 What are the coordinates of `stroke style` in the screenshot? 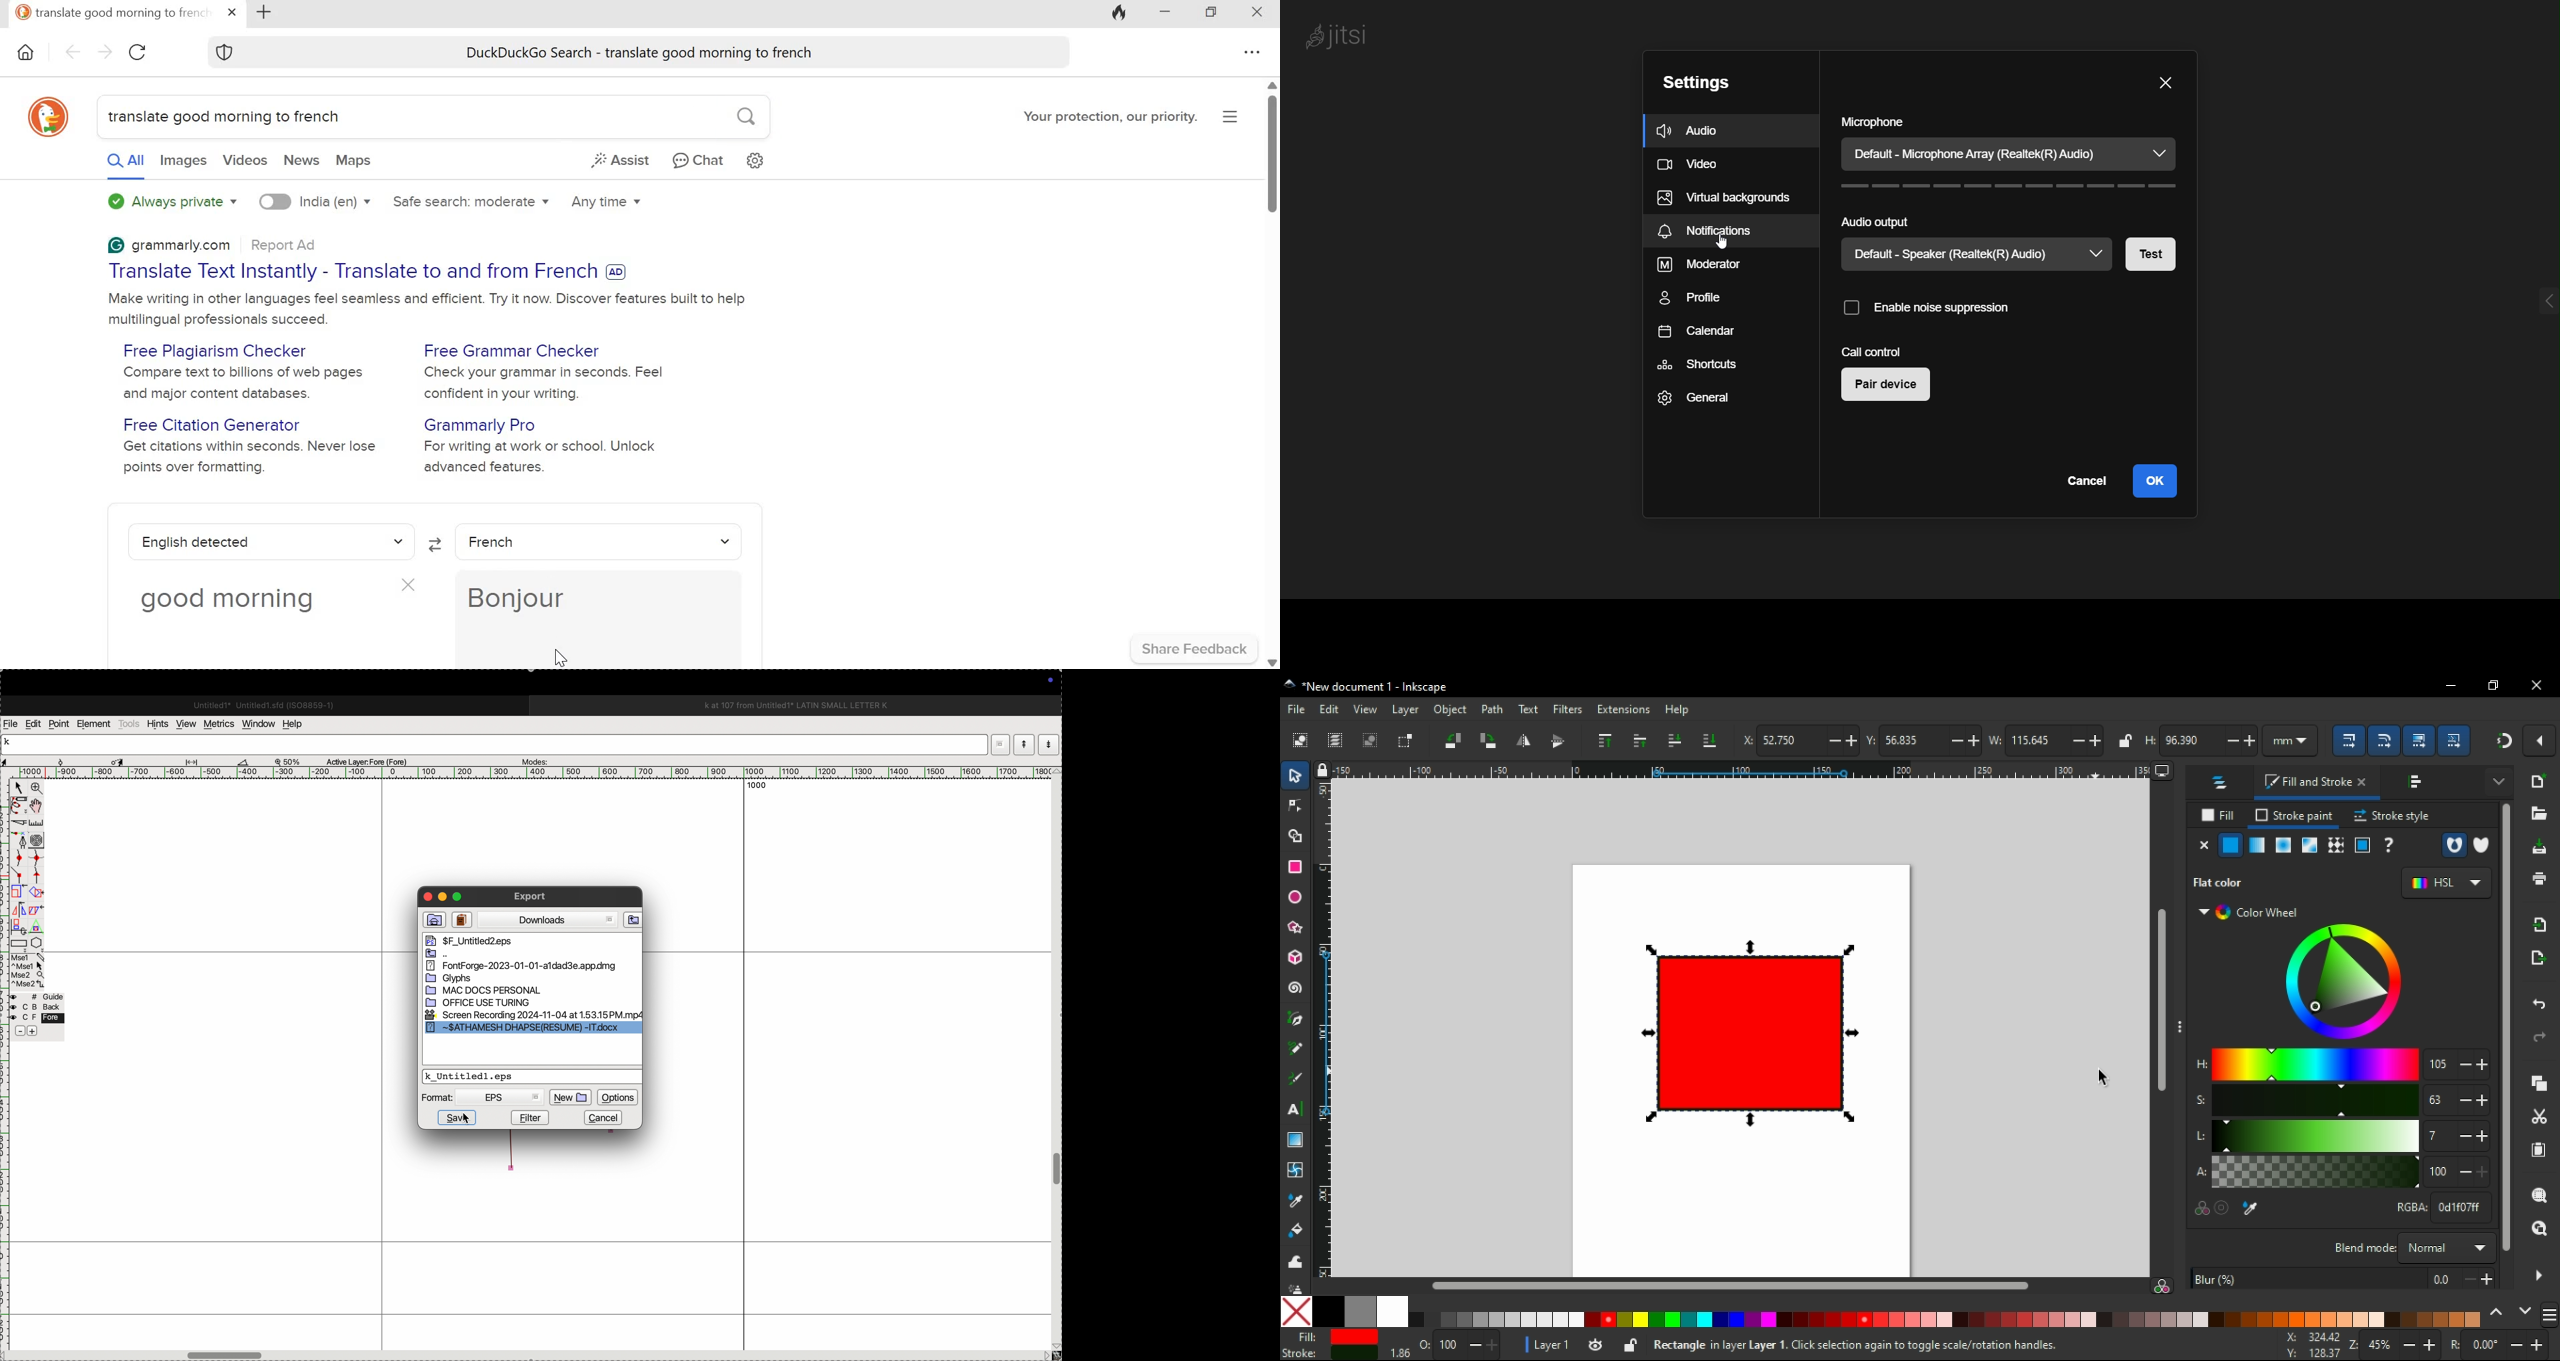 It's located at (2391, 816).